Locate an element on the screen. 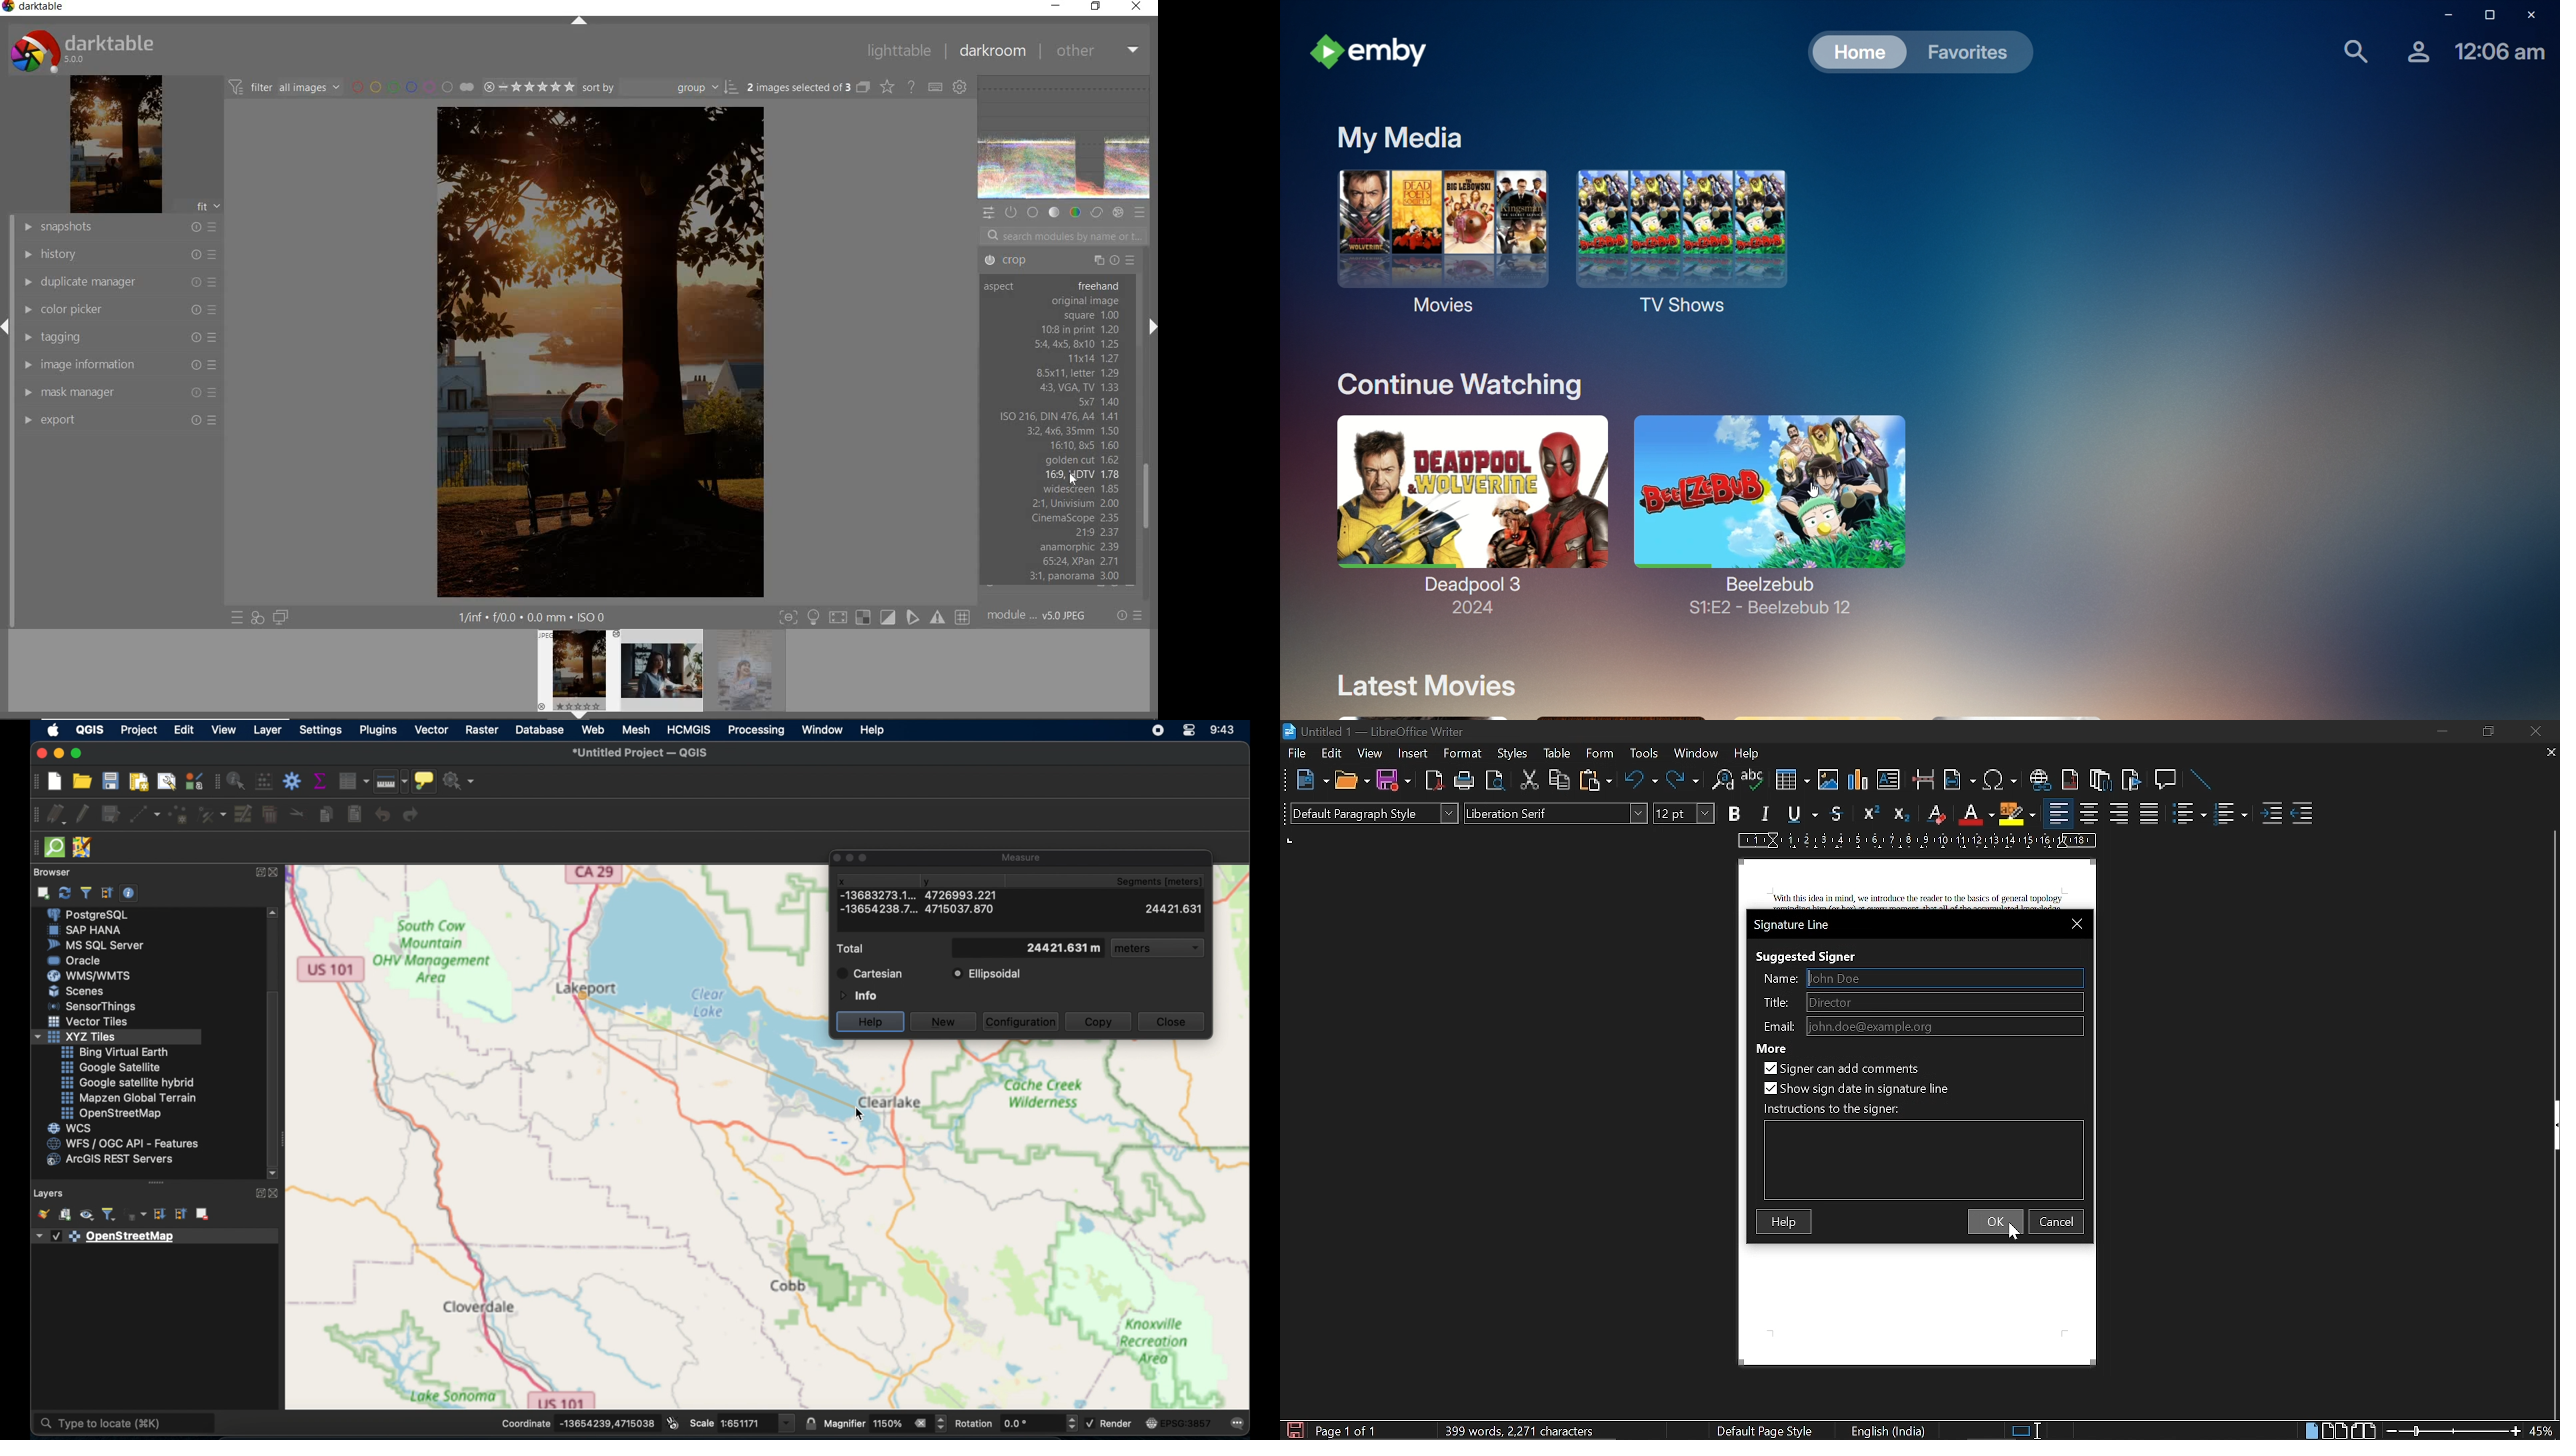 This screenshot has width=2576, height=1456. superscript is located at coordinates (1870, 814).